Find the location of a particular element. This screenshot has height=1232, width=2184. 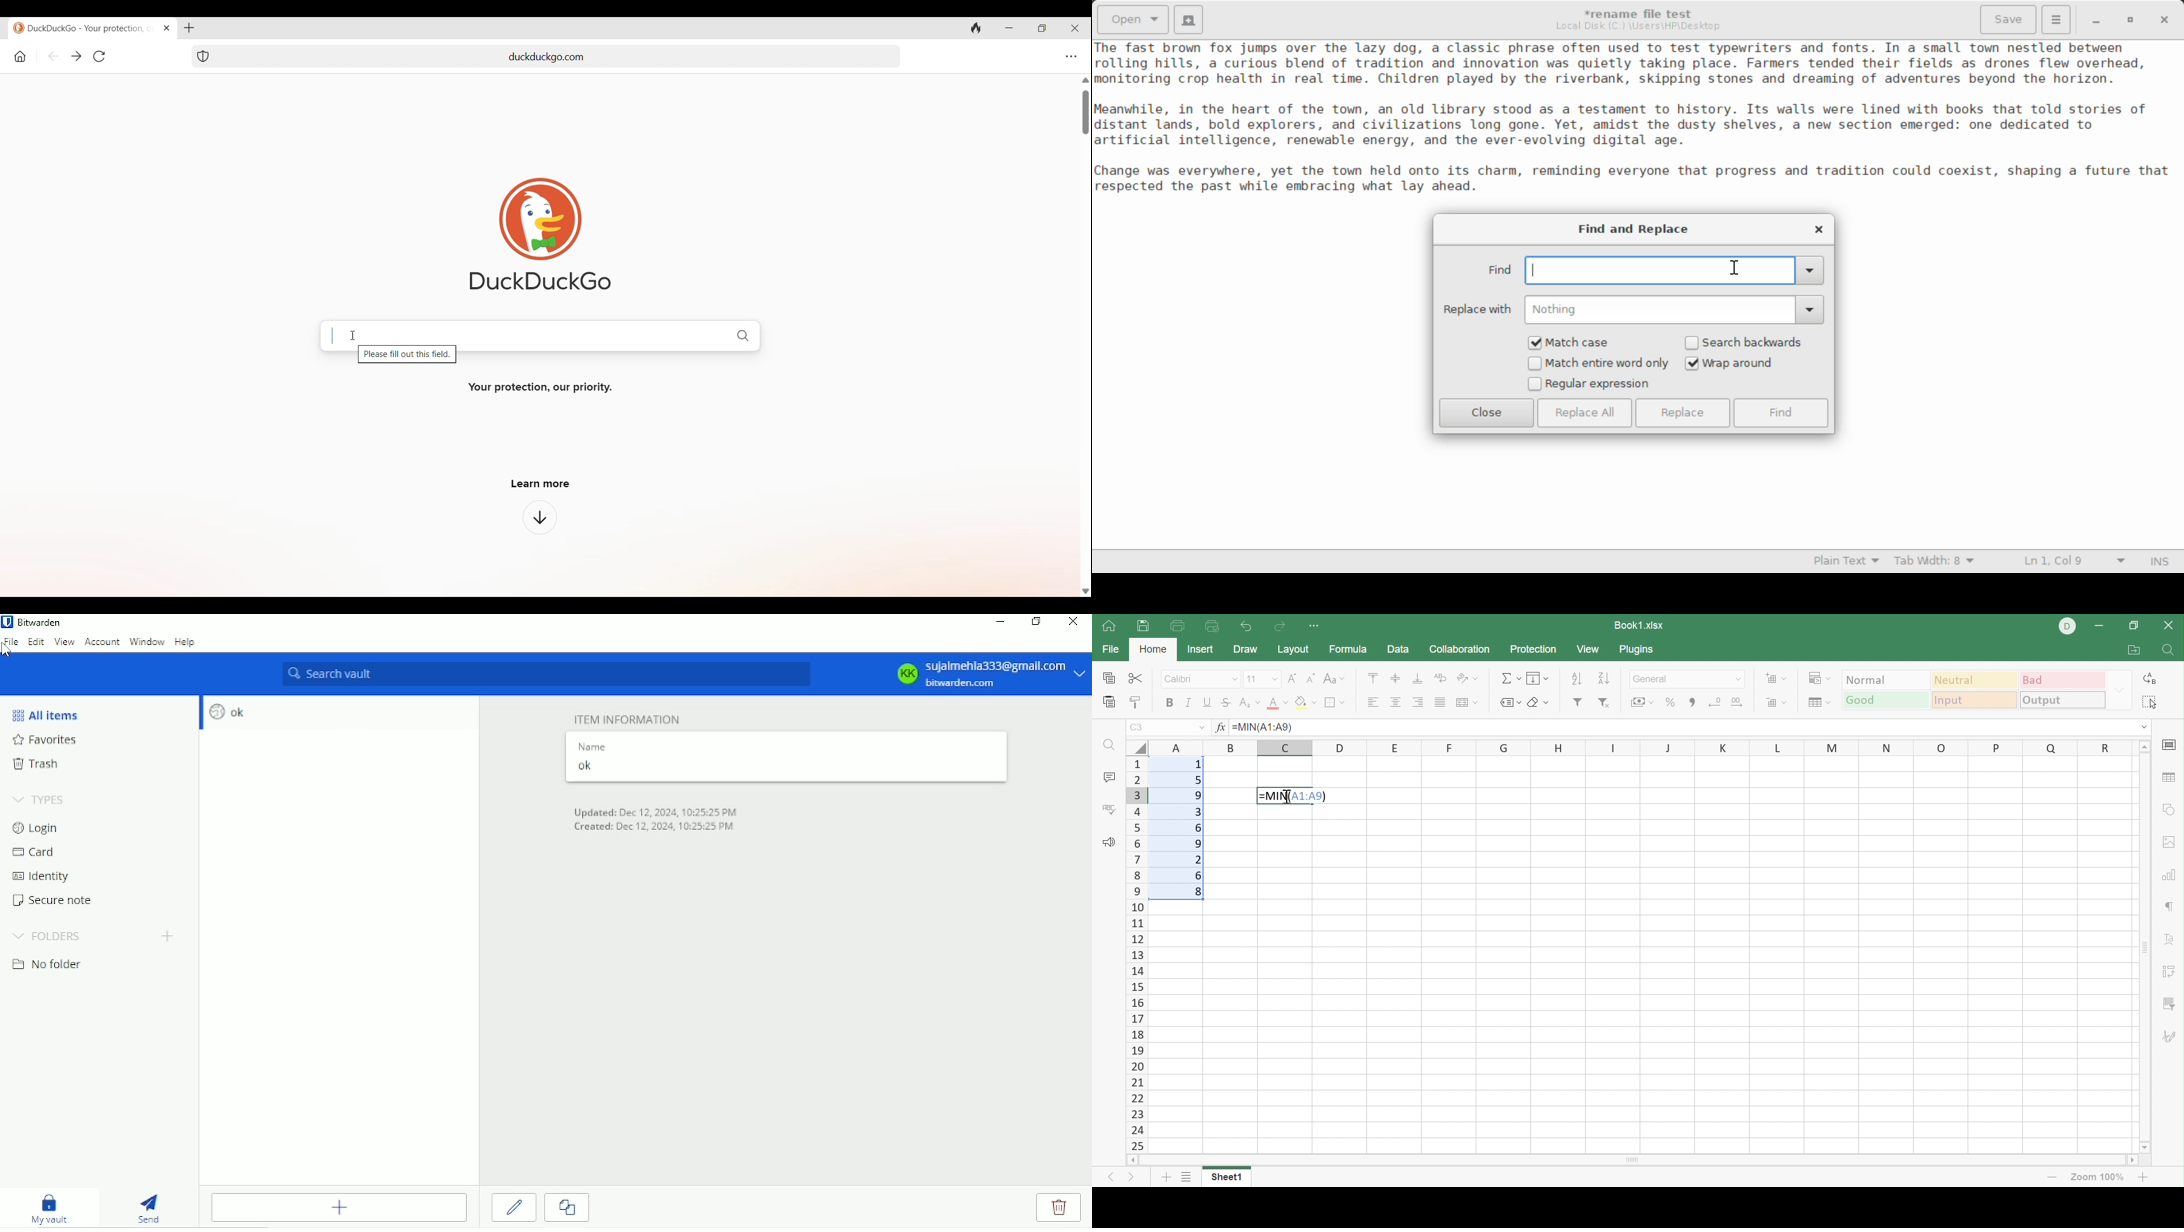

List of sheets is located at coordinates (1190, 1177).